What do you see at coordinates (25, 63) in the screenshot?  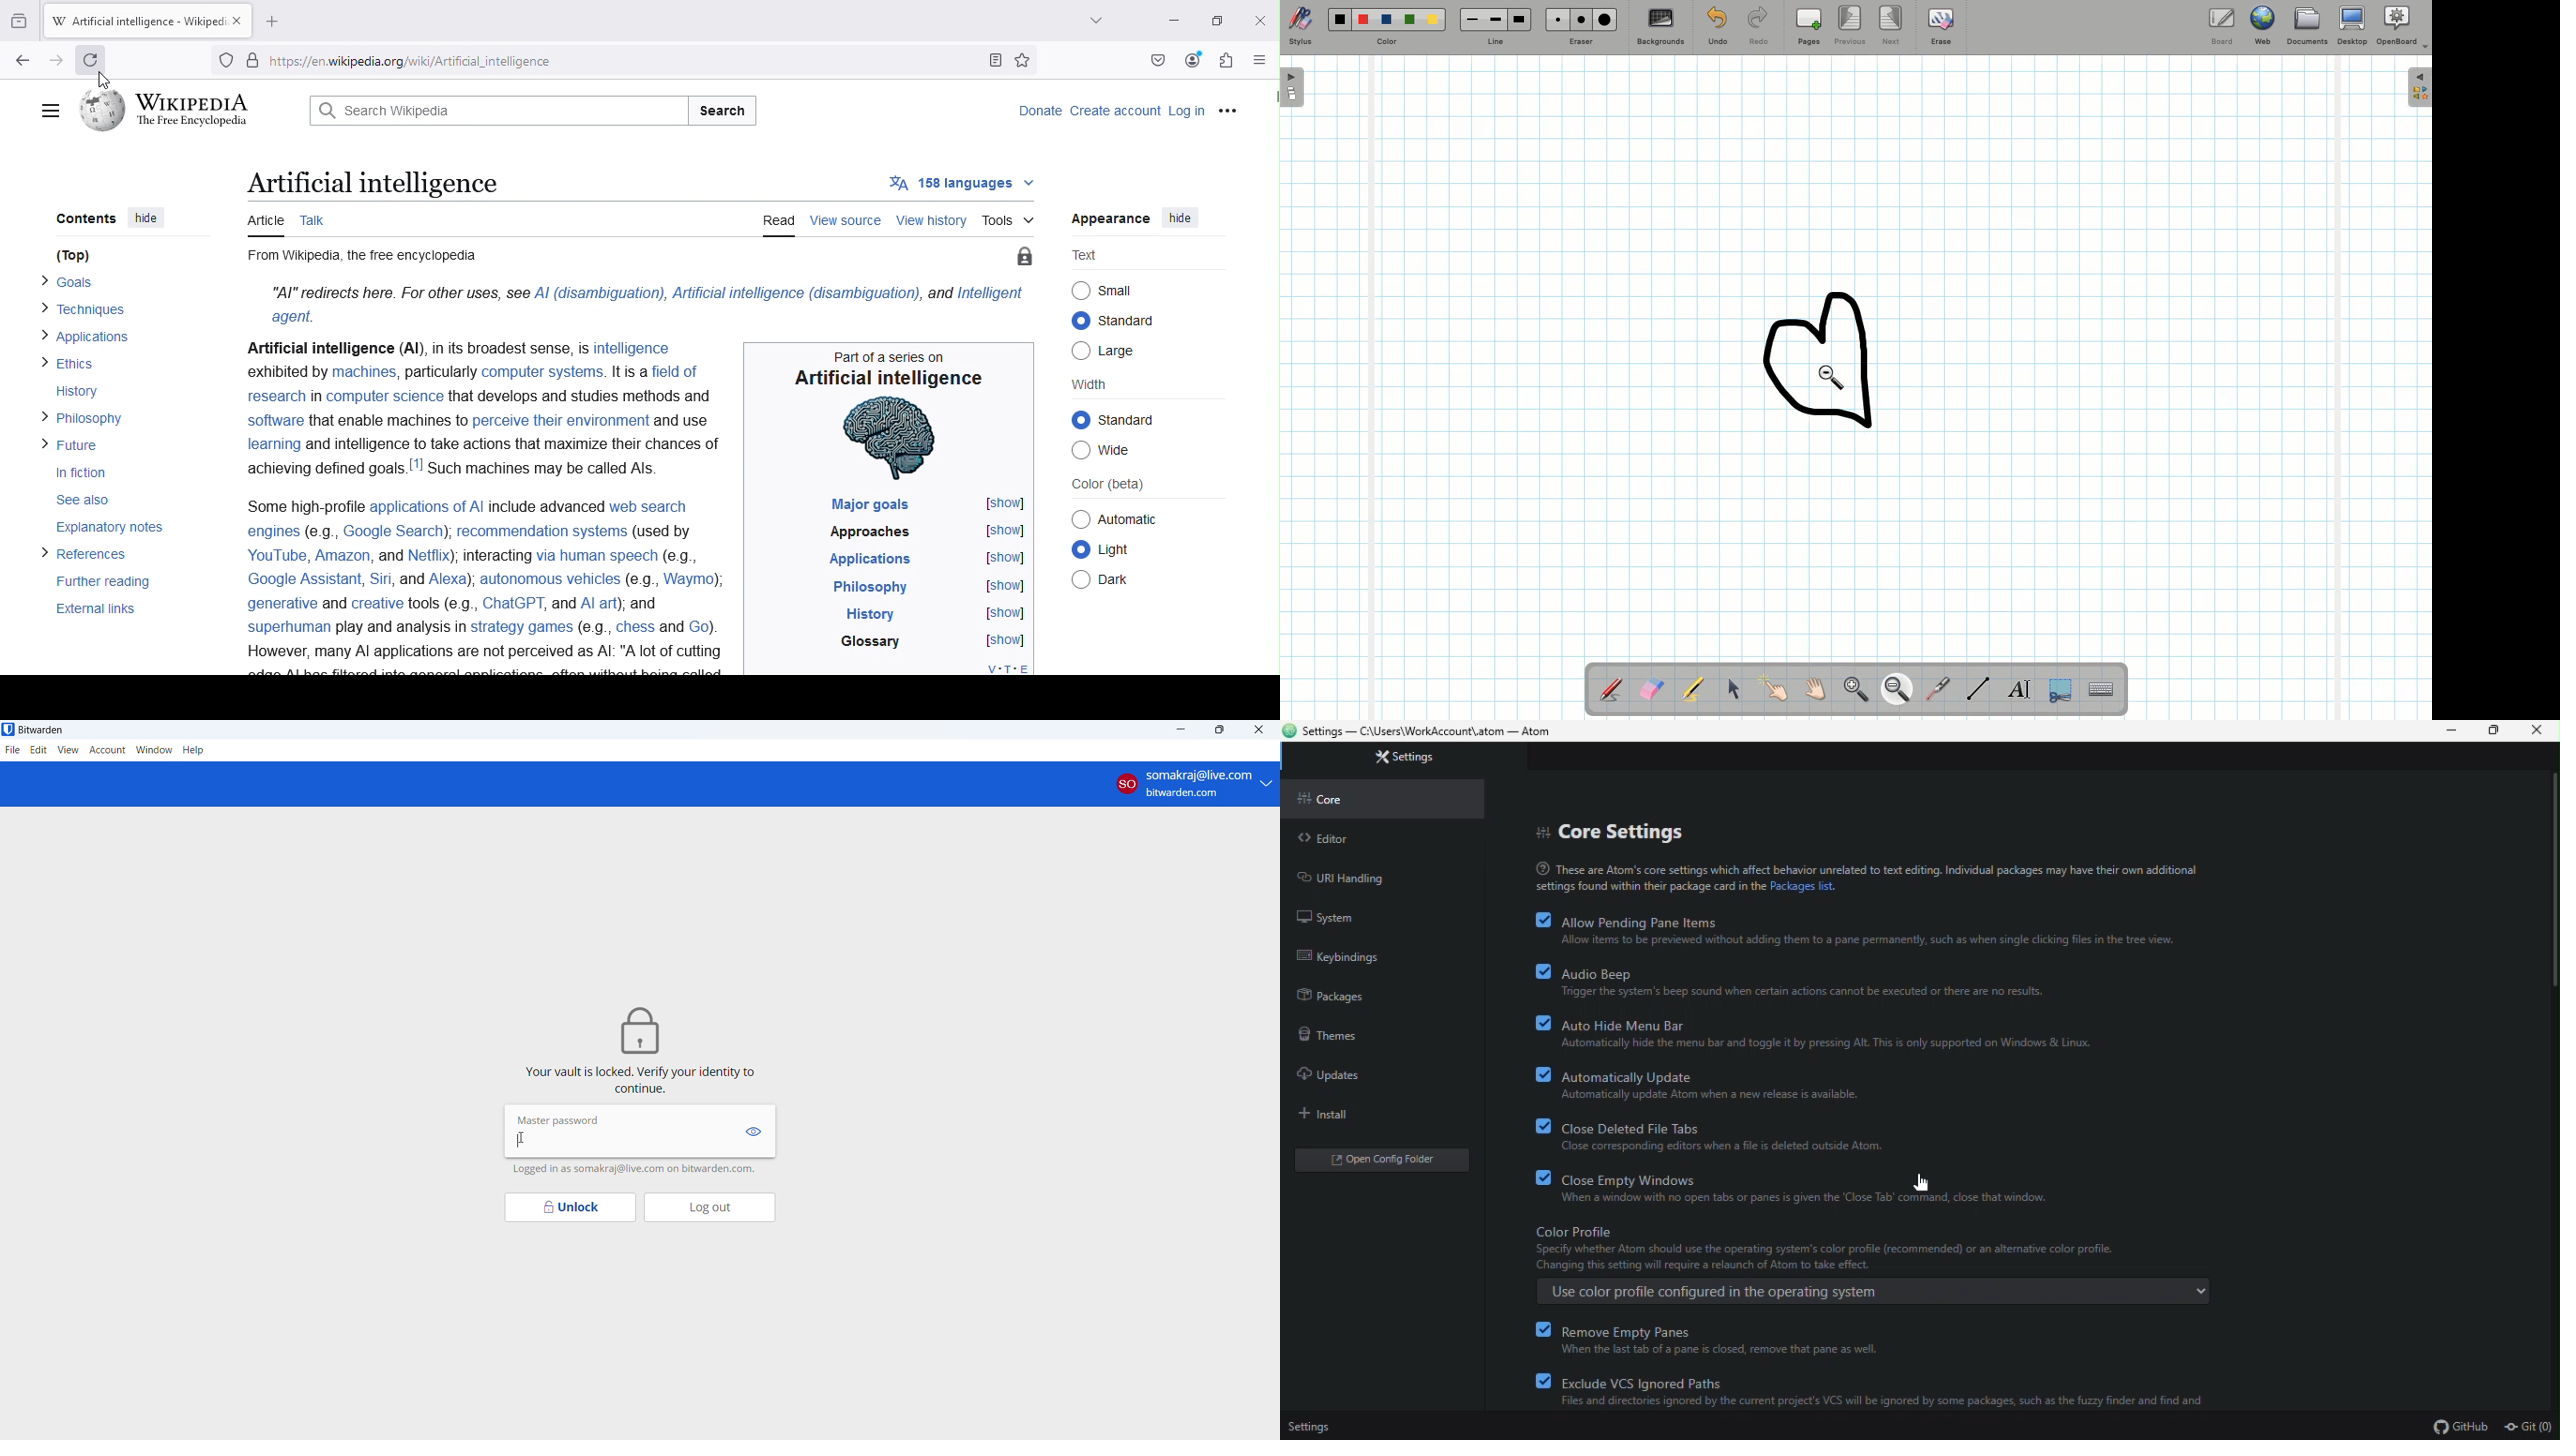 I see `Go back to one page` at bounding box center [25, 63].